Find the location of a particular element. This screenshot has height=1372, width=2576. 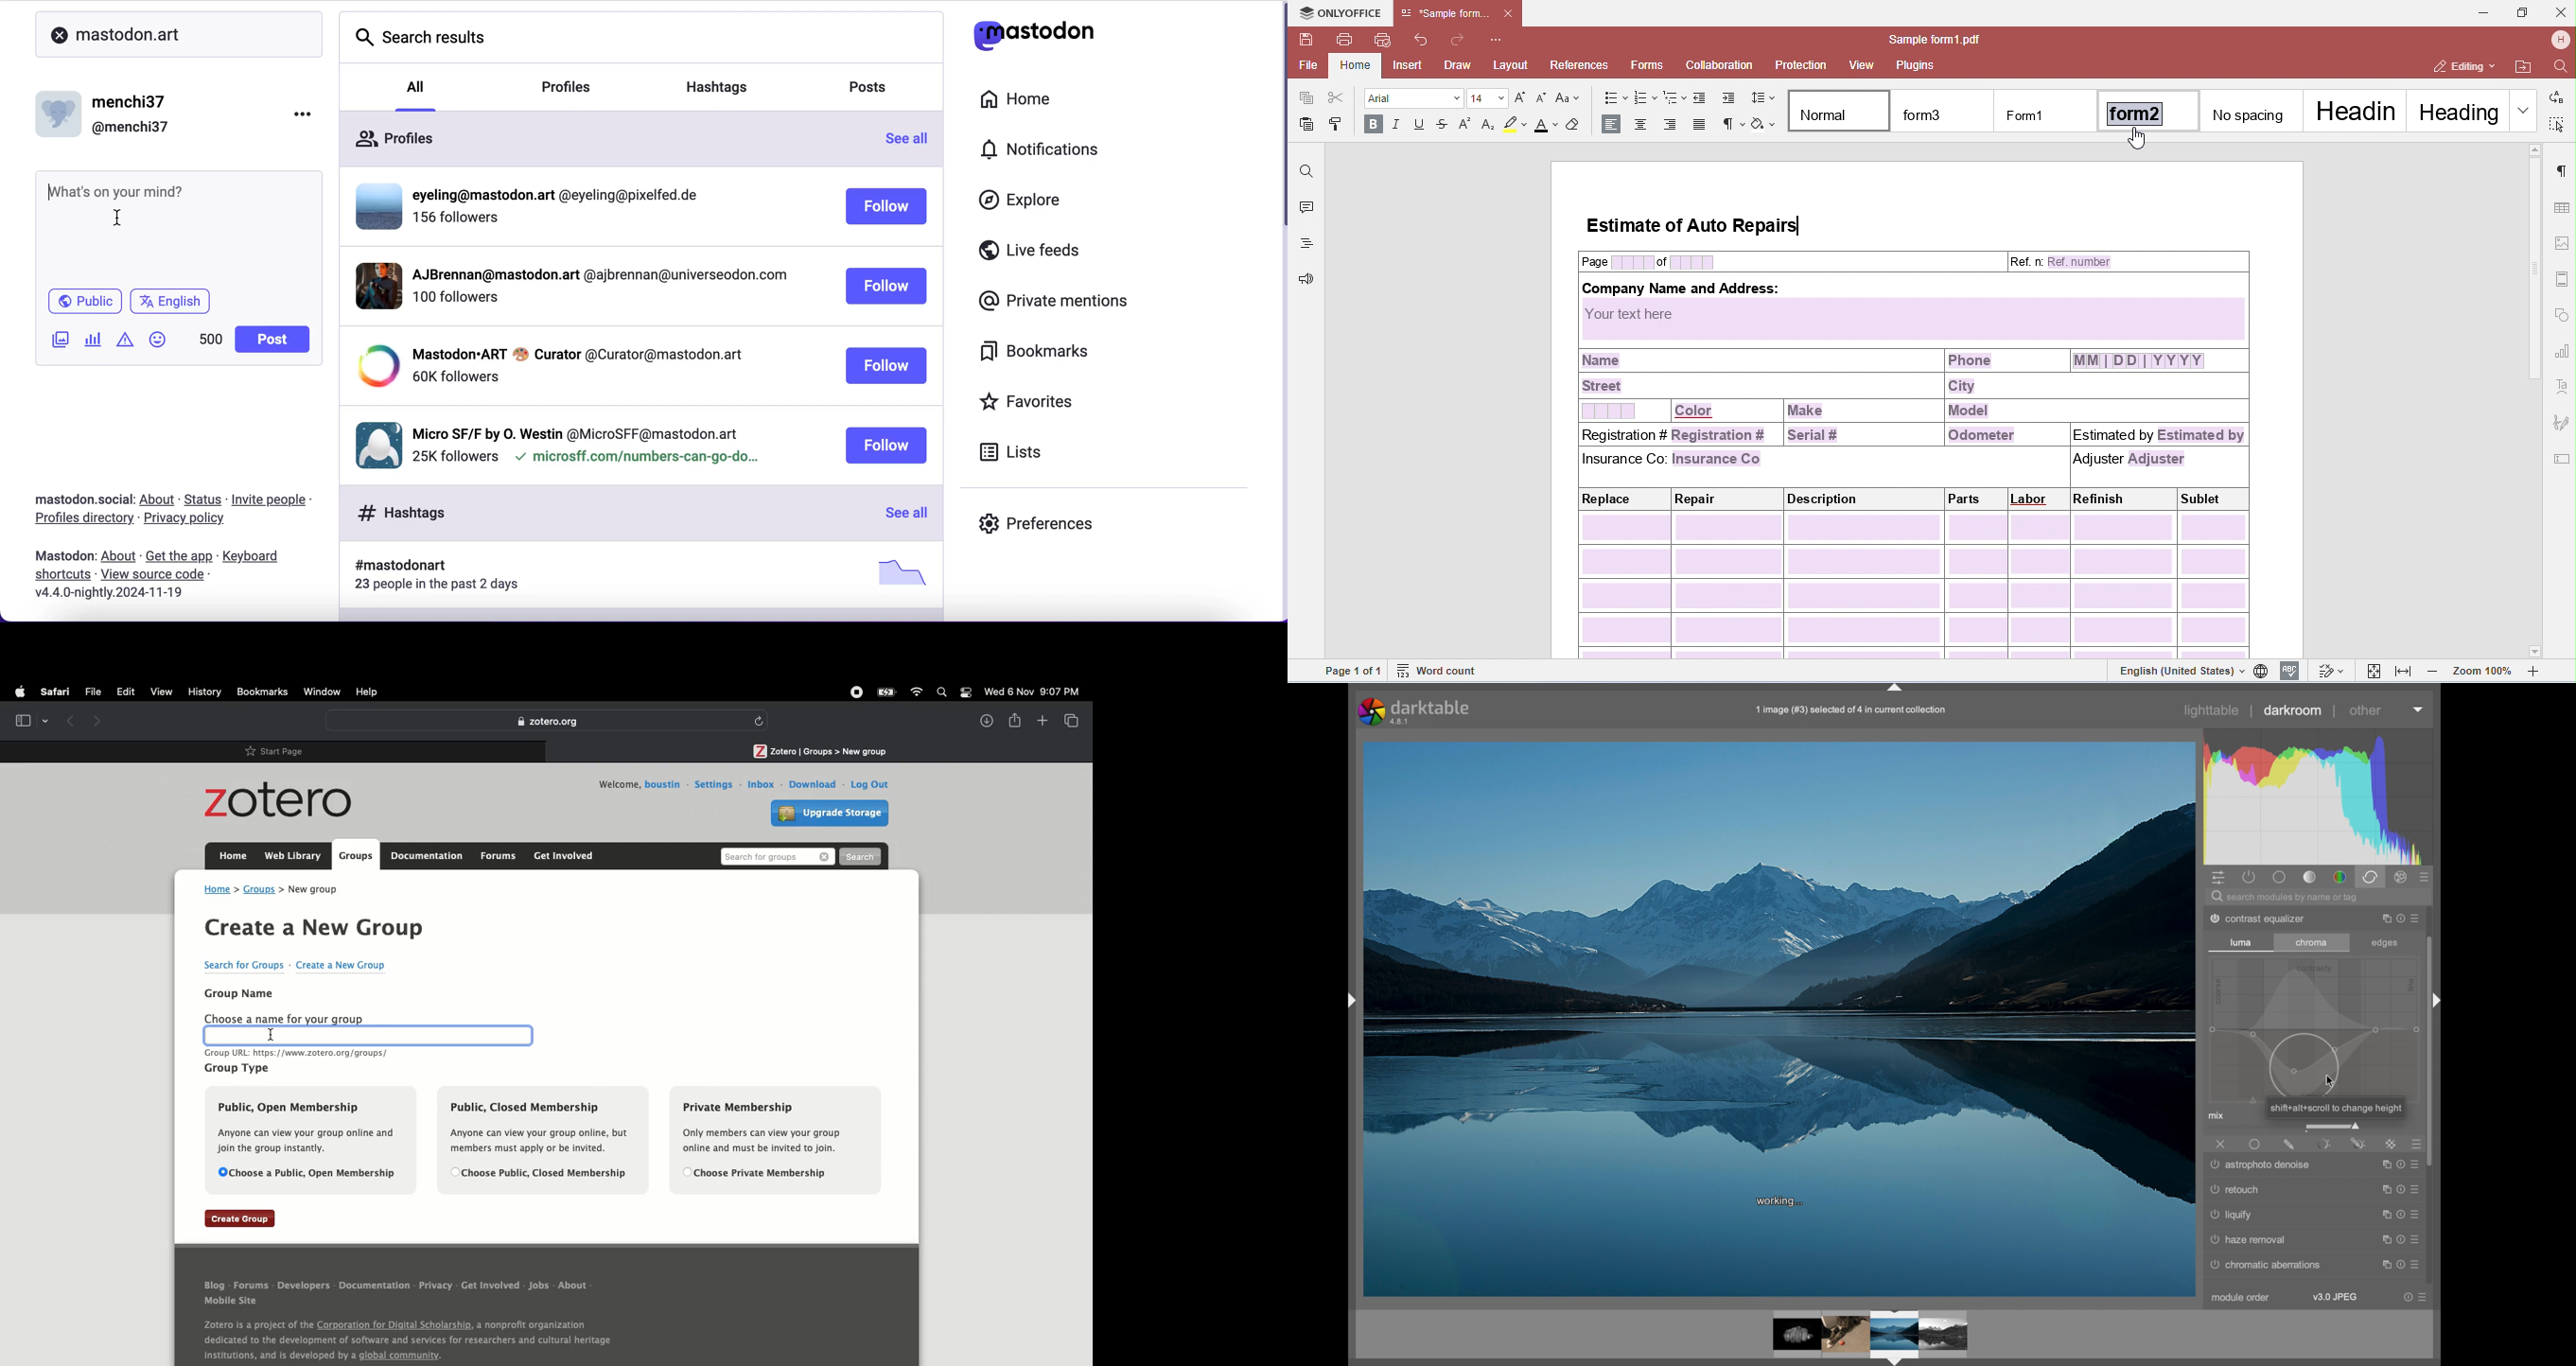

Inbox is located at coordinates (761, 783).